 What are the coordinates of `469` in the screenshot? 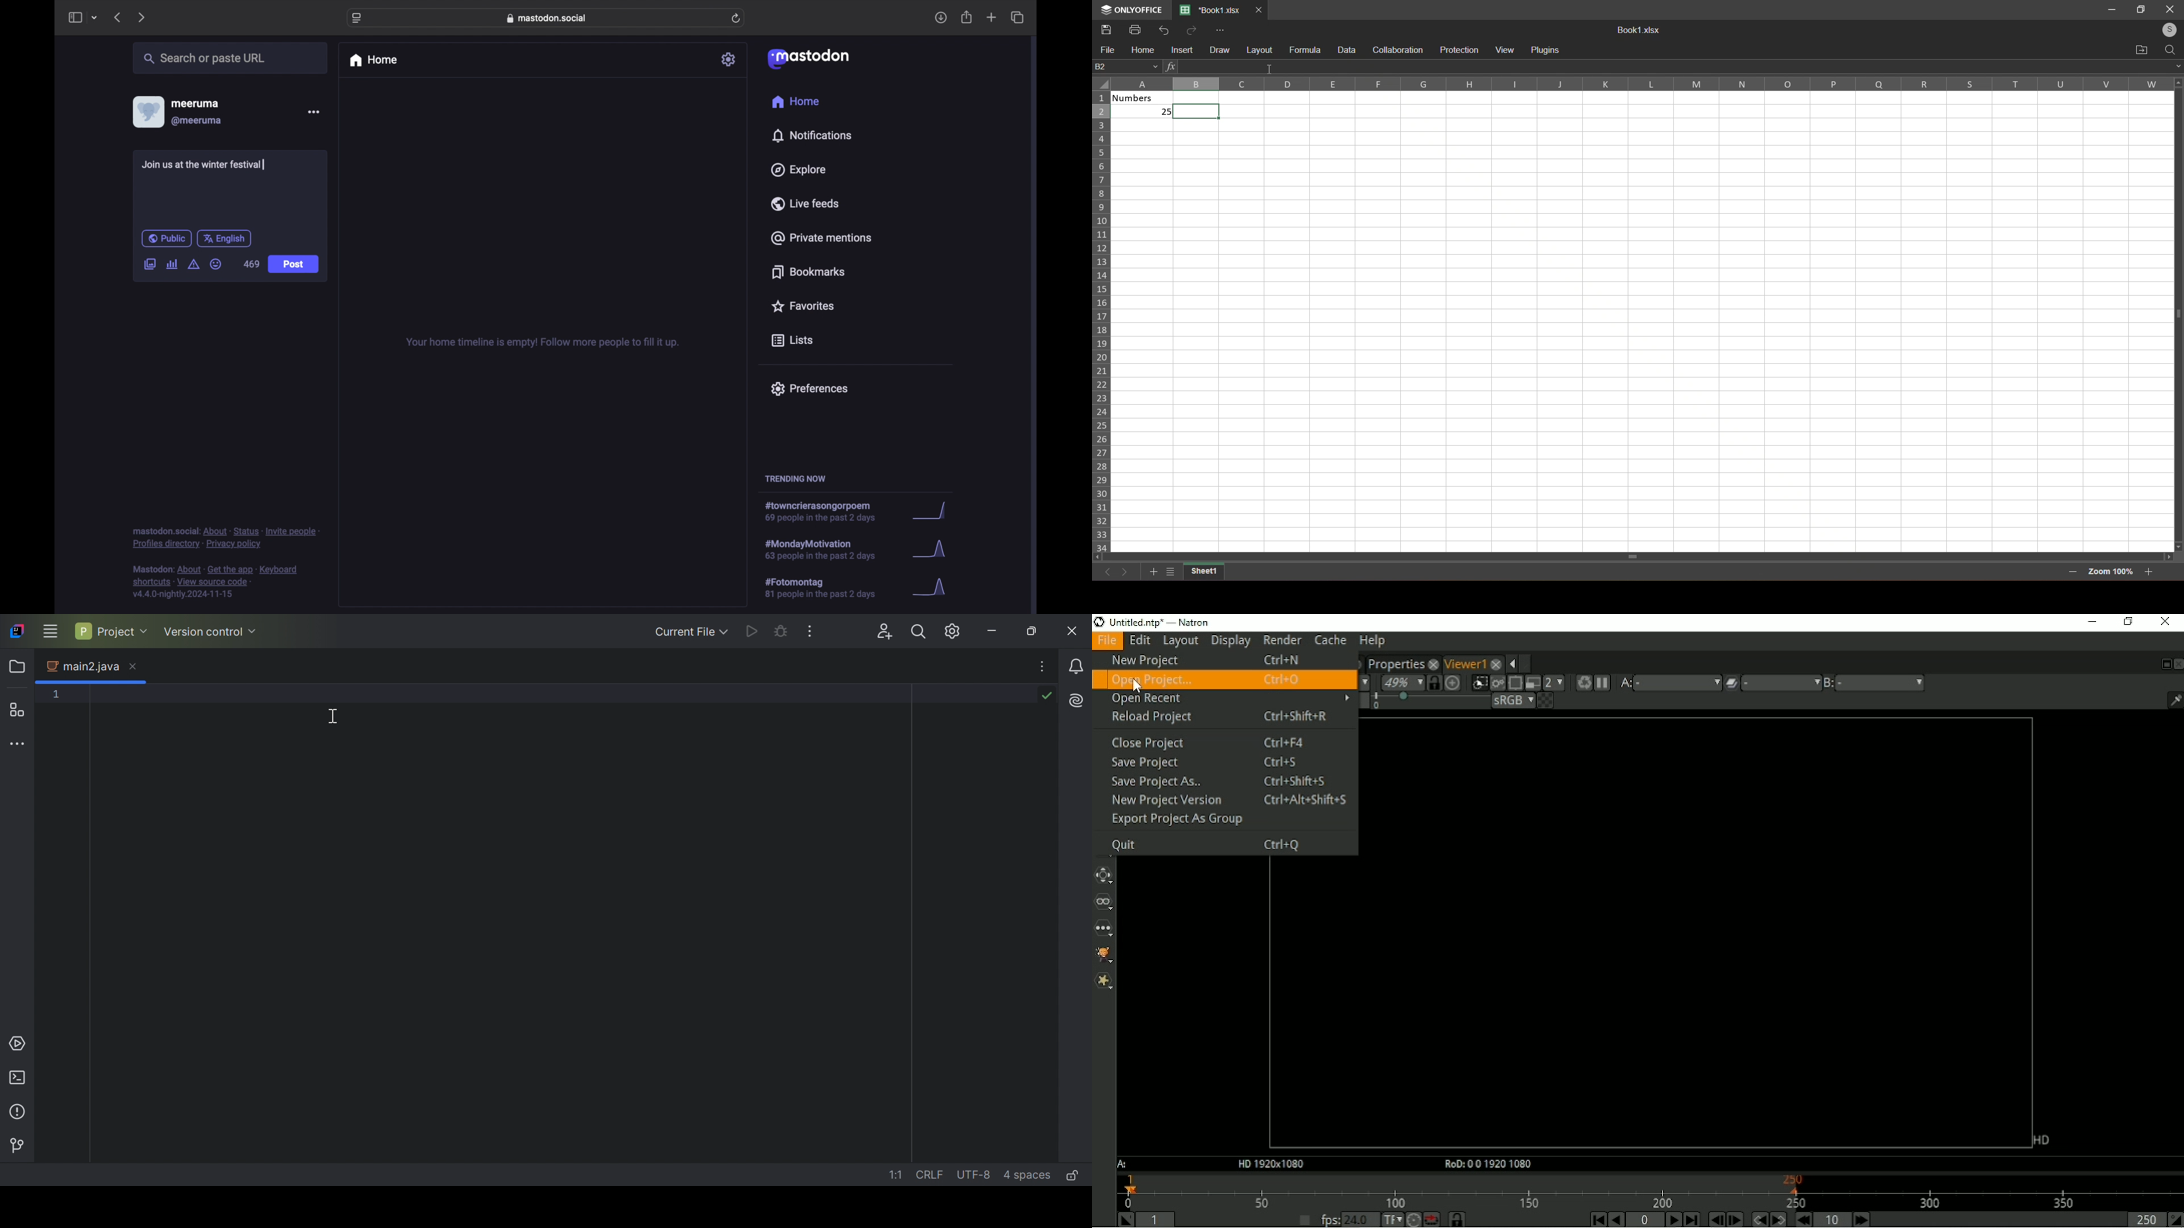 It's located at (252, 264).